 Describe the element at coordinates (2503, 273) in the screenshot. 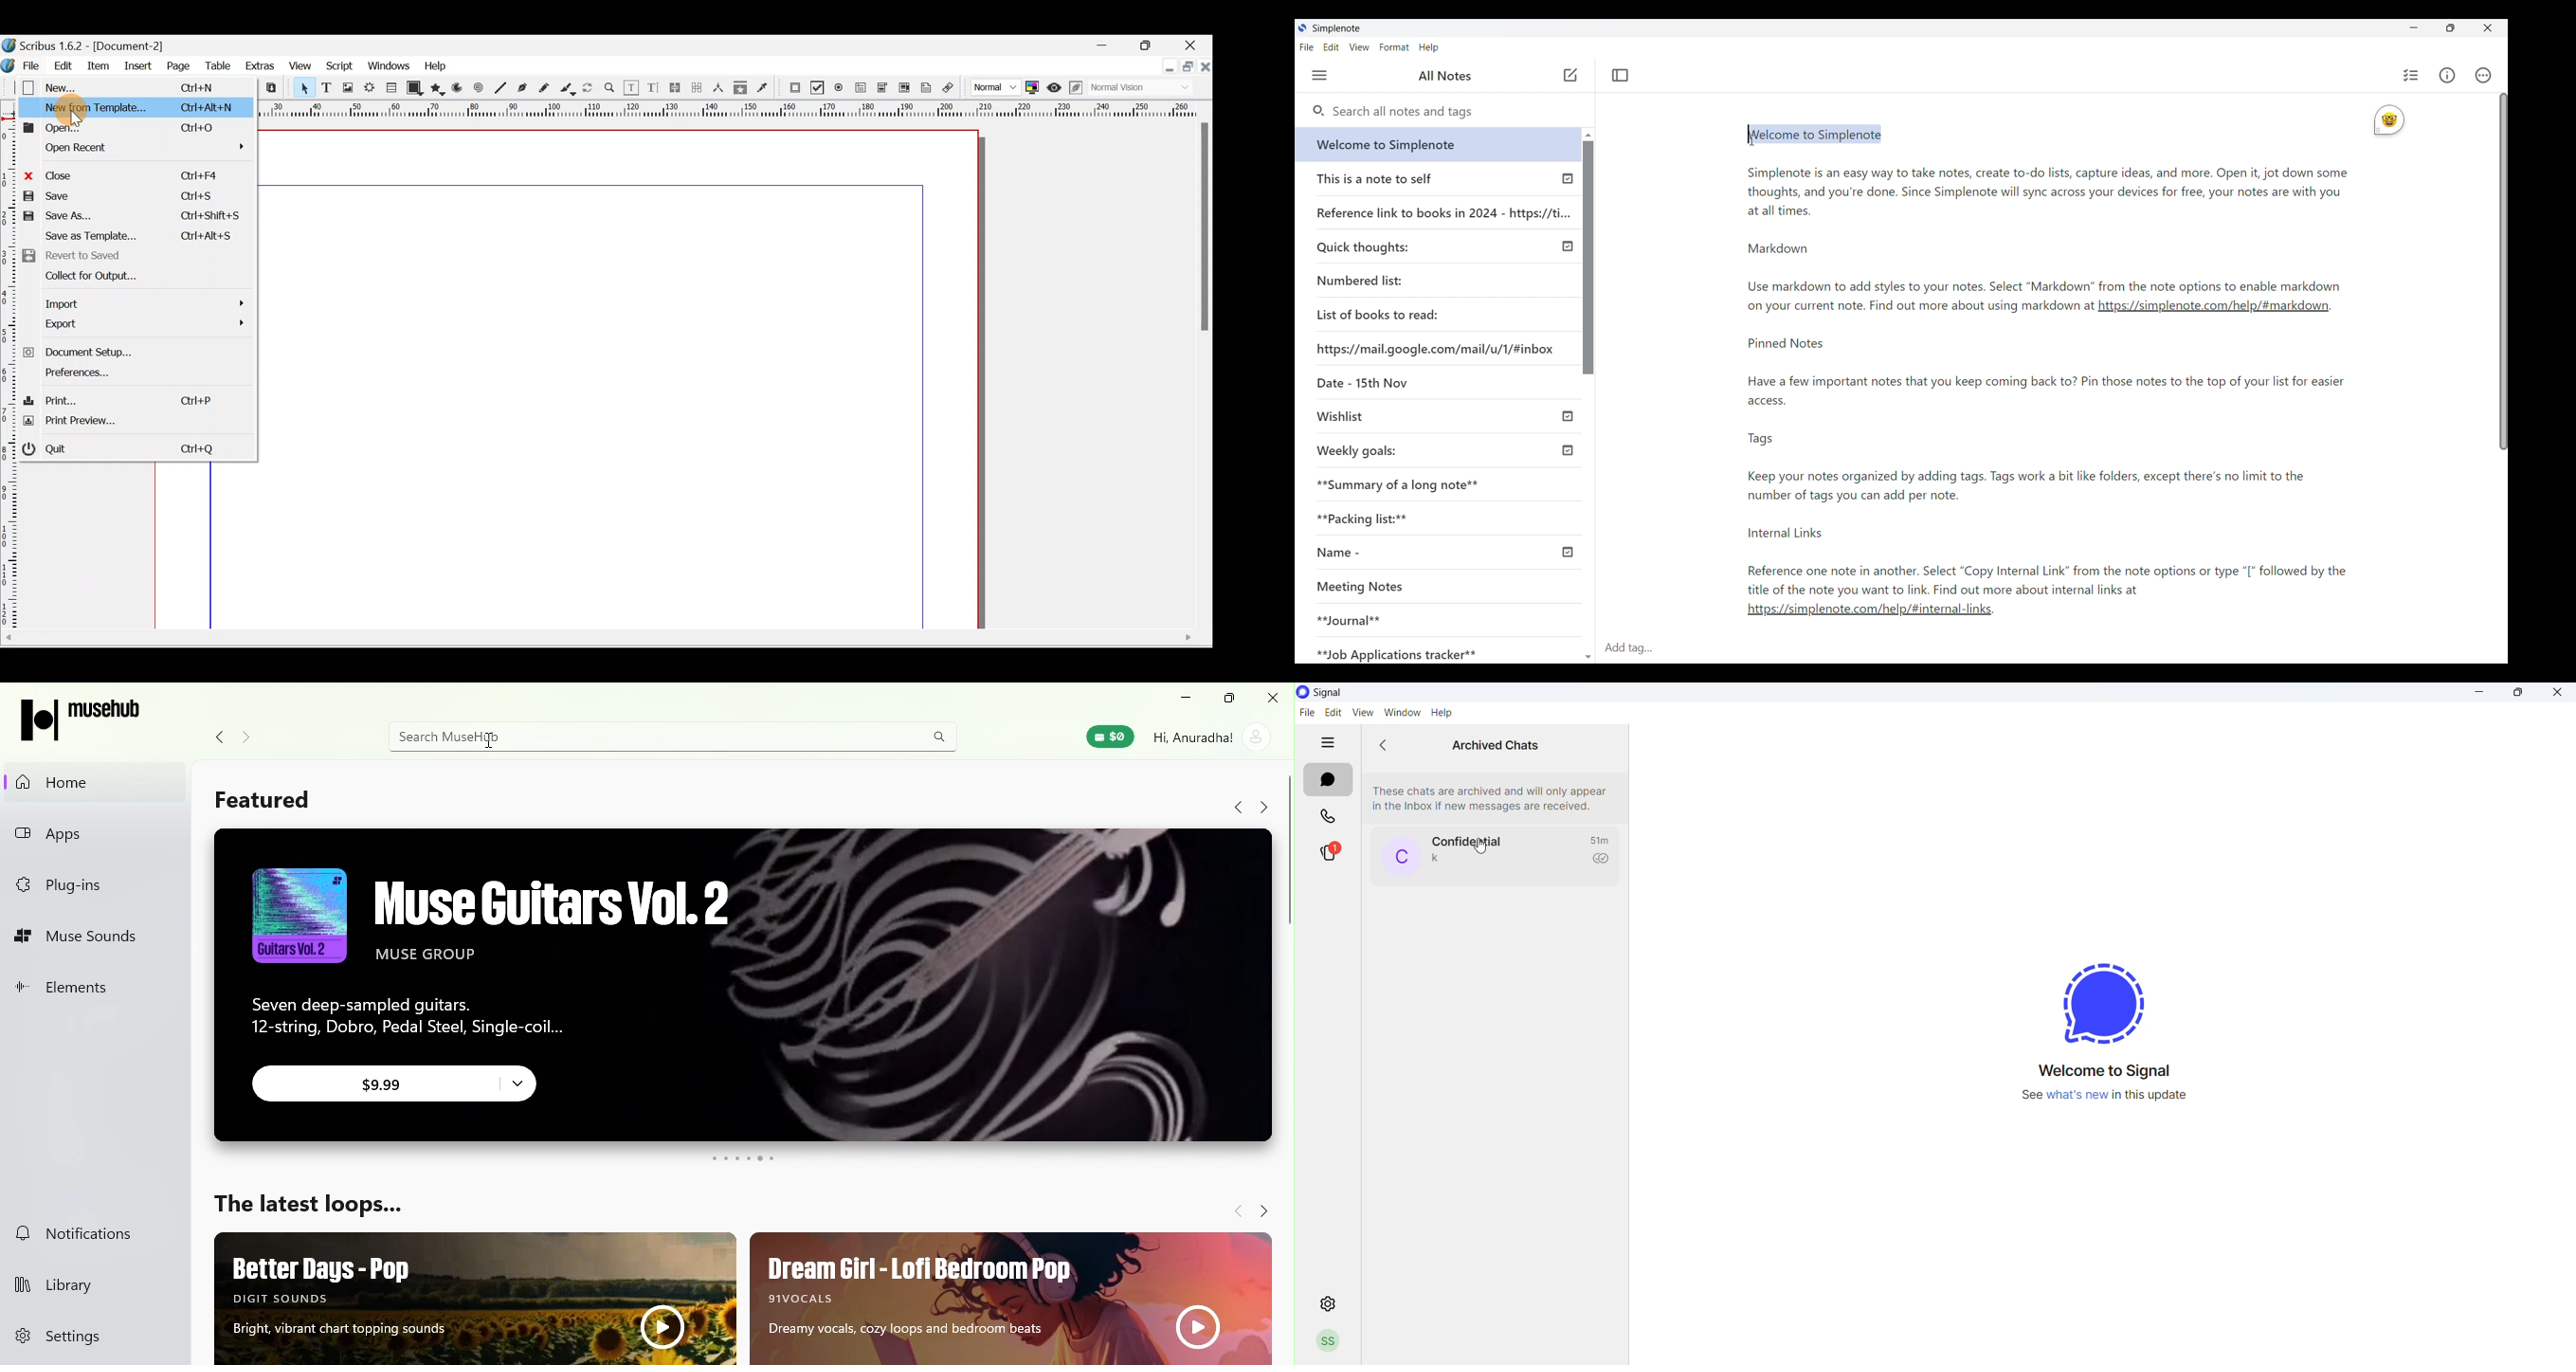

I see `Vertical slide bar` at that location.